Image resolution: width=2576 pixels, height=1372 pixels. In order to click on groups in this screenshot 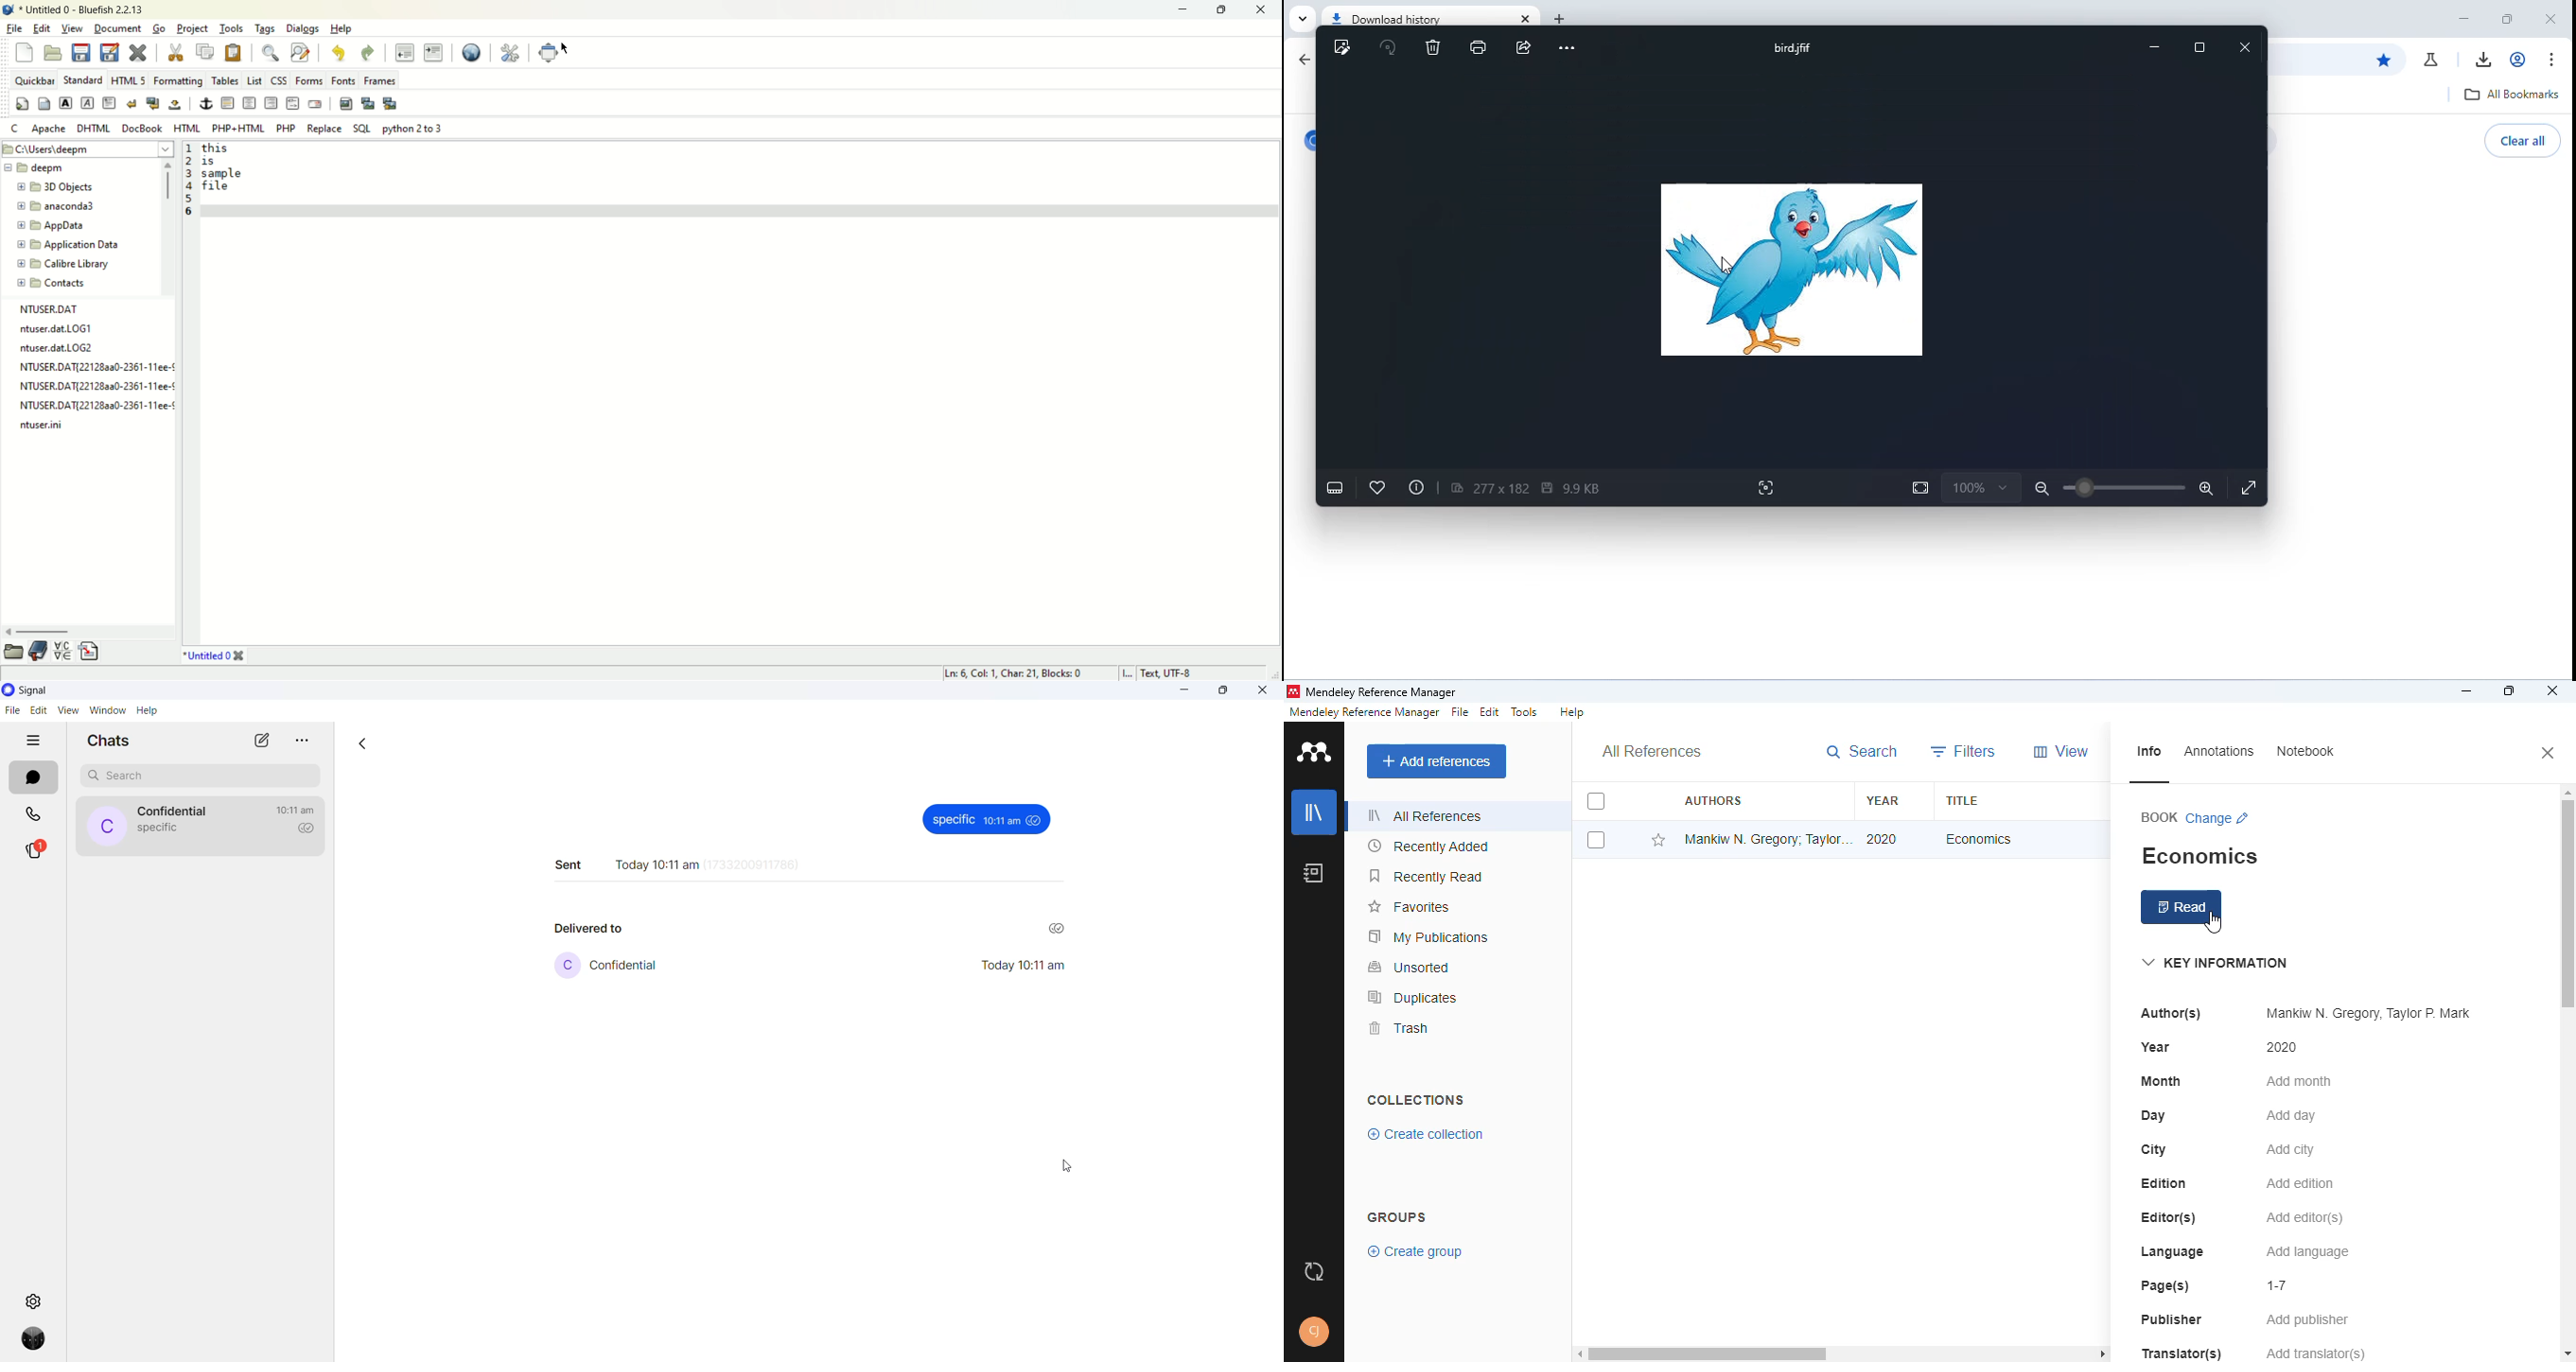, I will do `click(1396, 1216)`.